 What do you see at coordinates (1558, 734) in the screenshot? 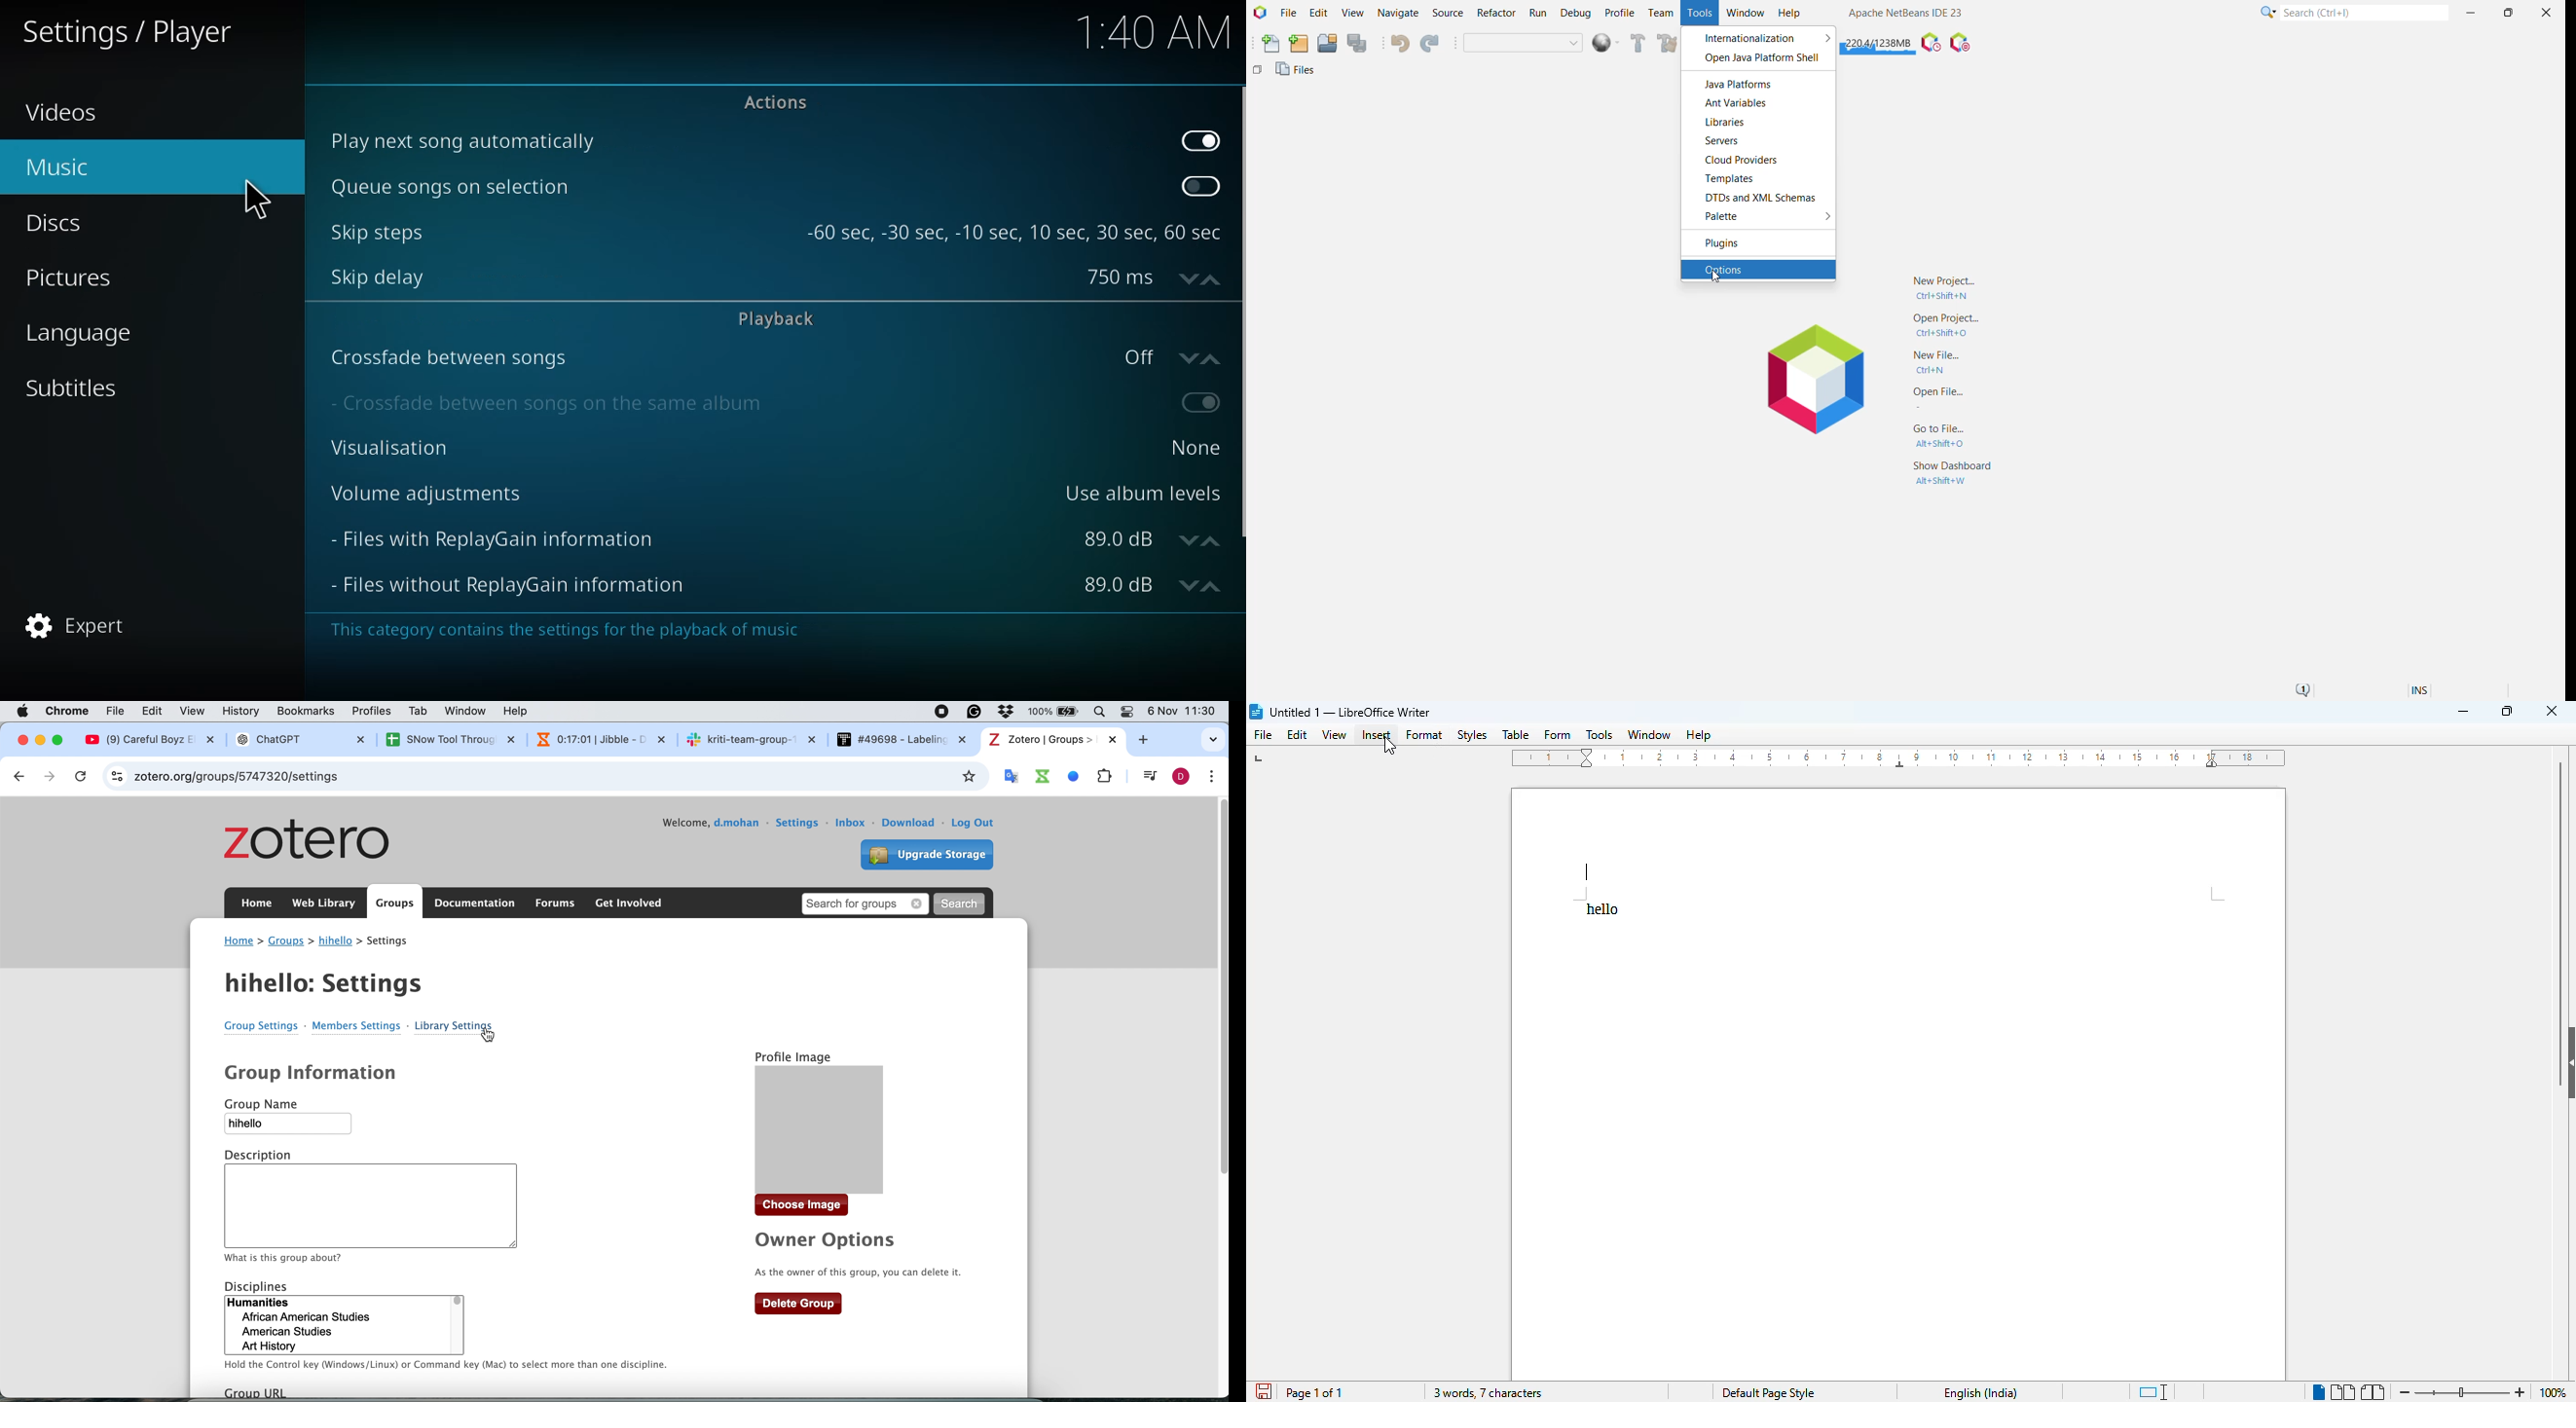
I see `form` at bounding box center [1558, 734].